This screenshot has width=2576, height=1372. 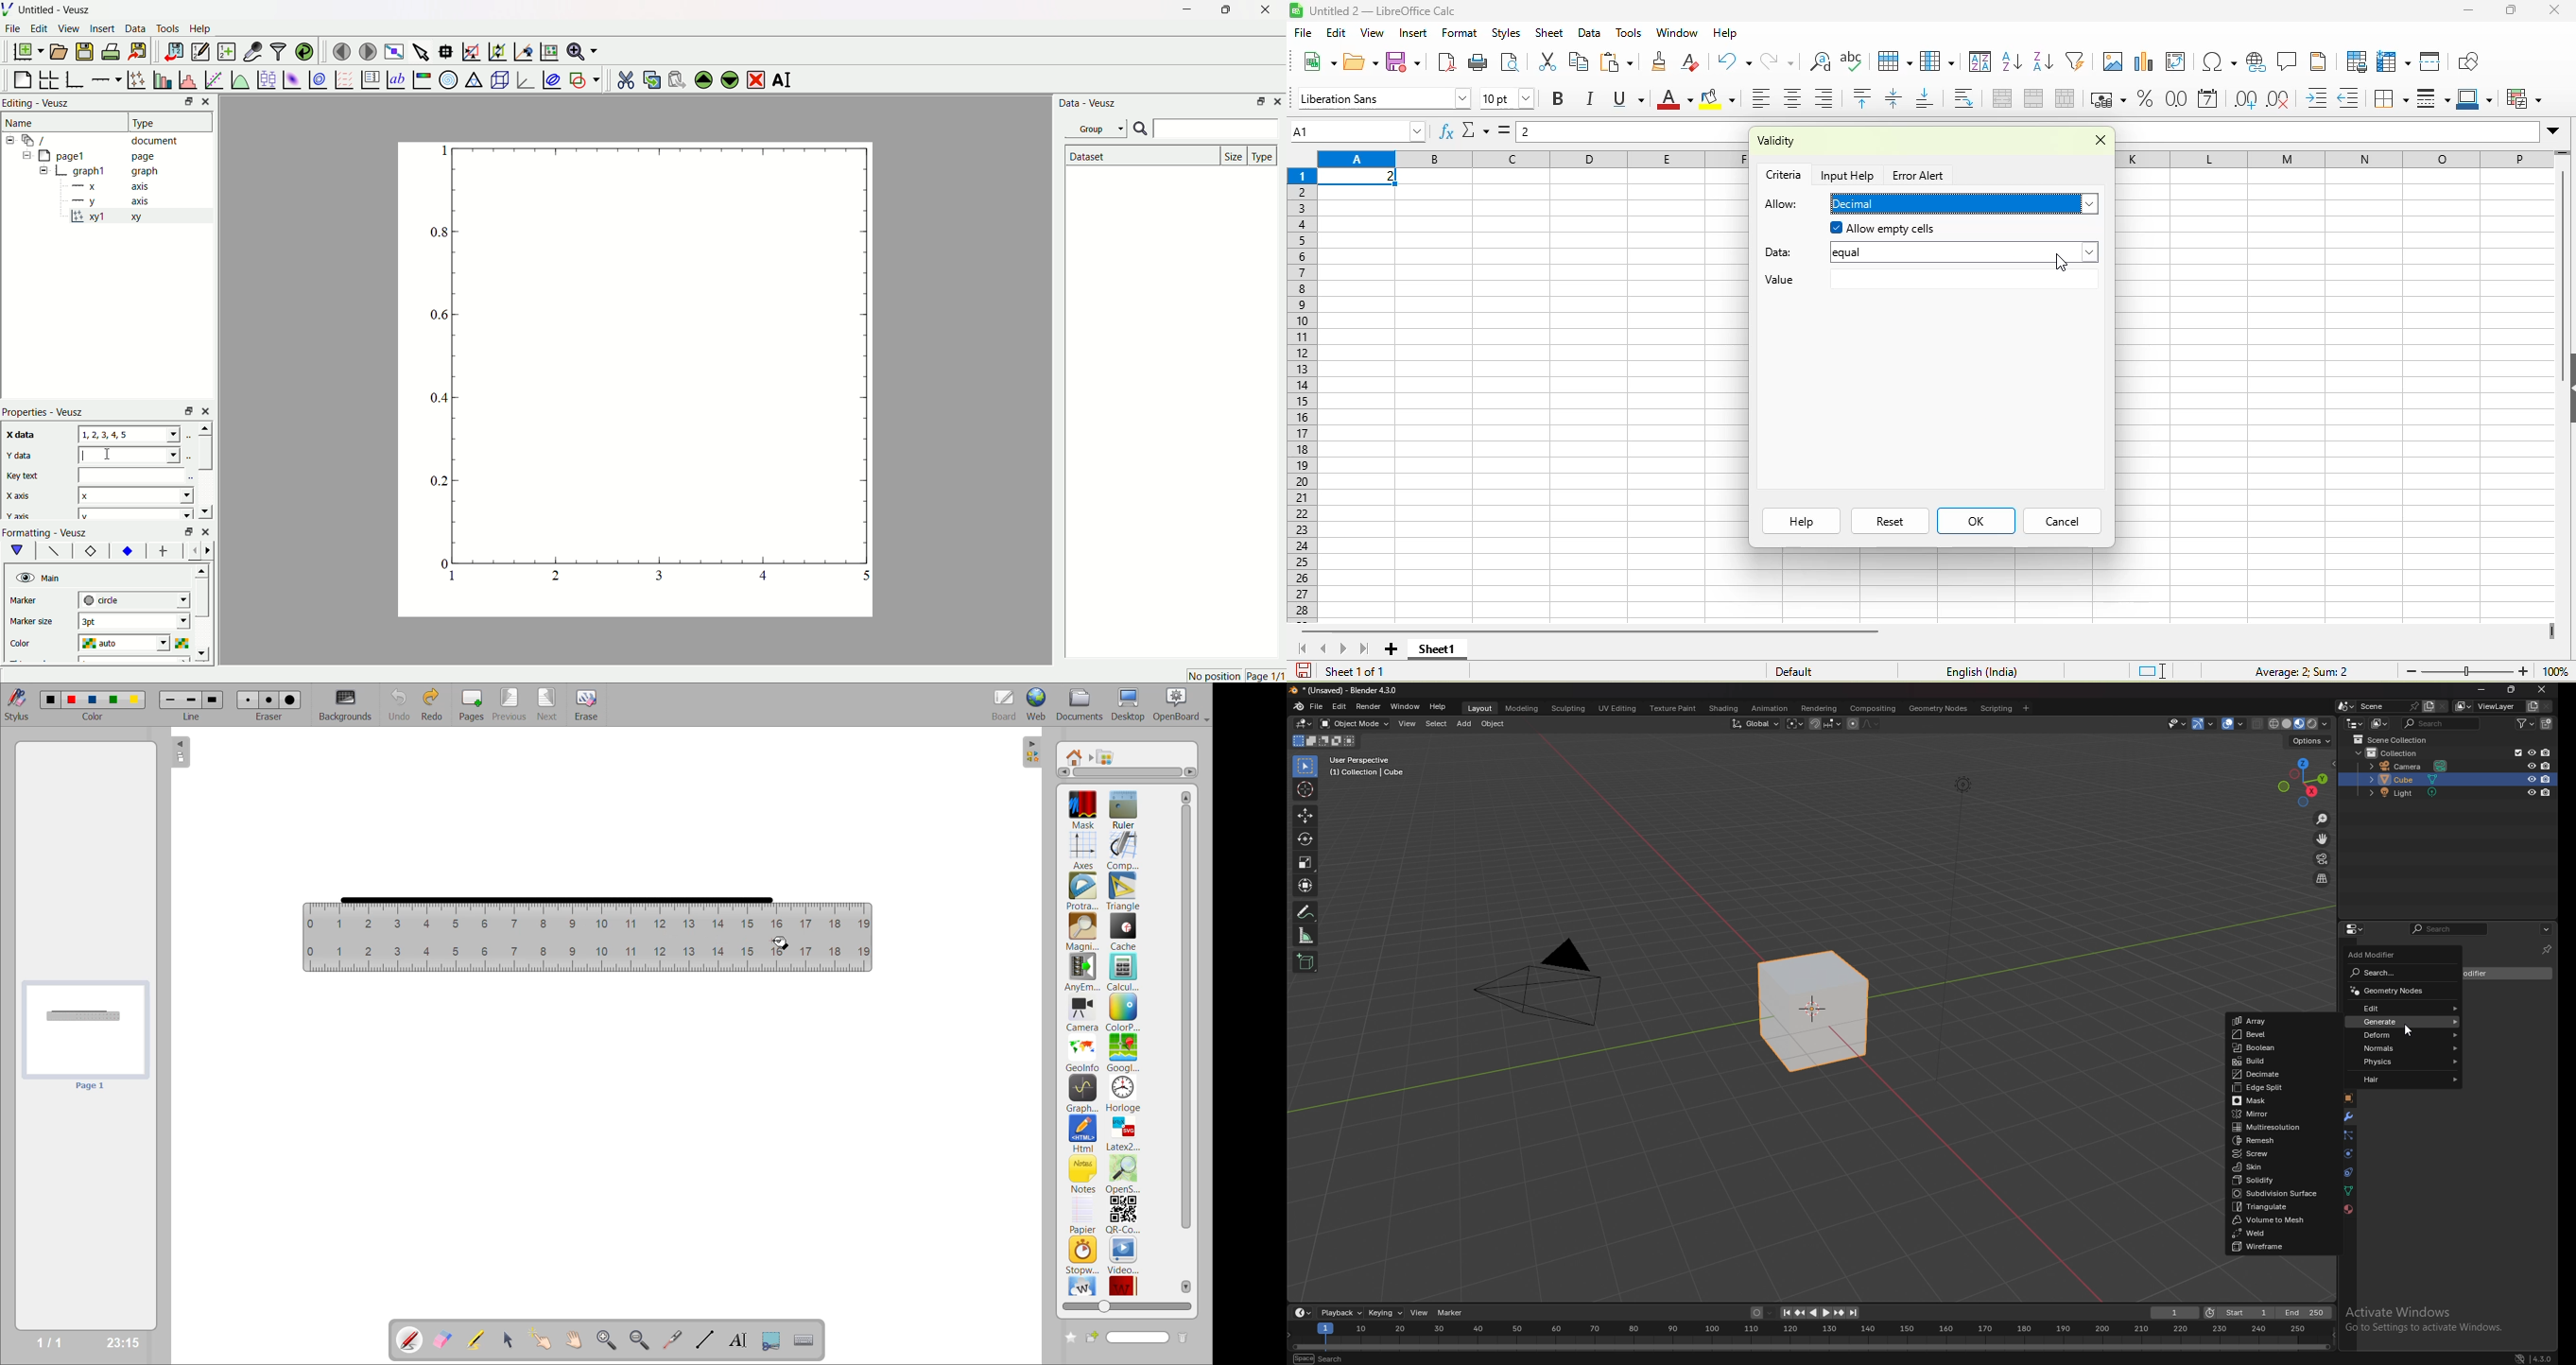 I want to click on split window, so click(x=2435, y=60).